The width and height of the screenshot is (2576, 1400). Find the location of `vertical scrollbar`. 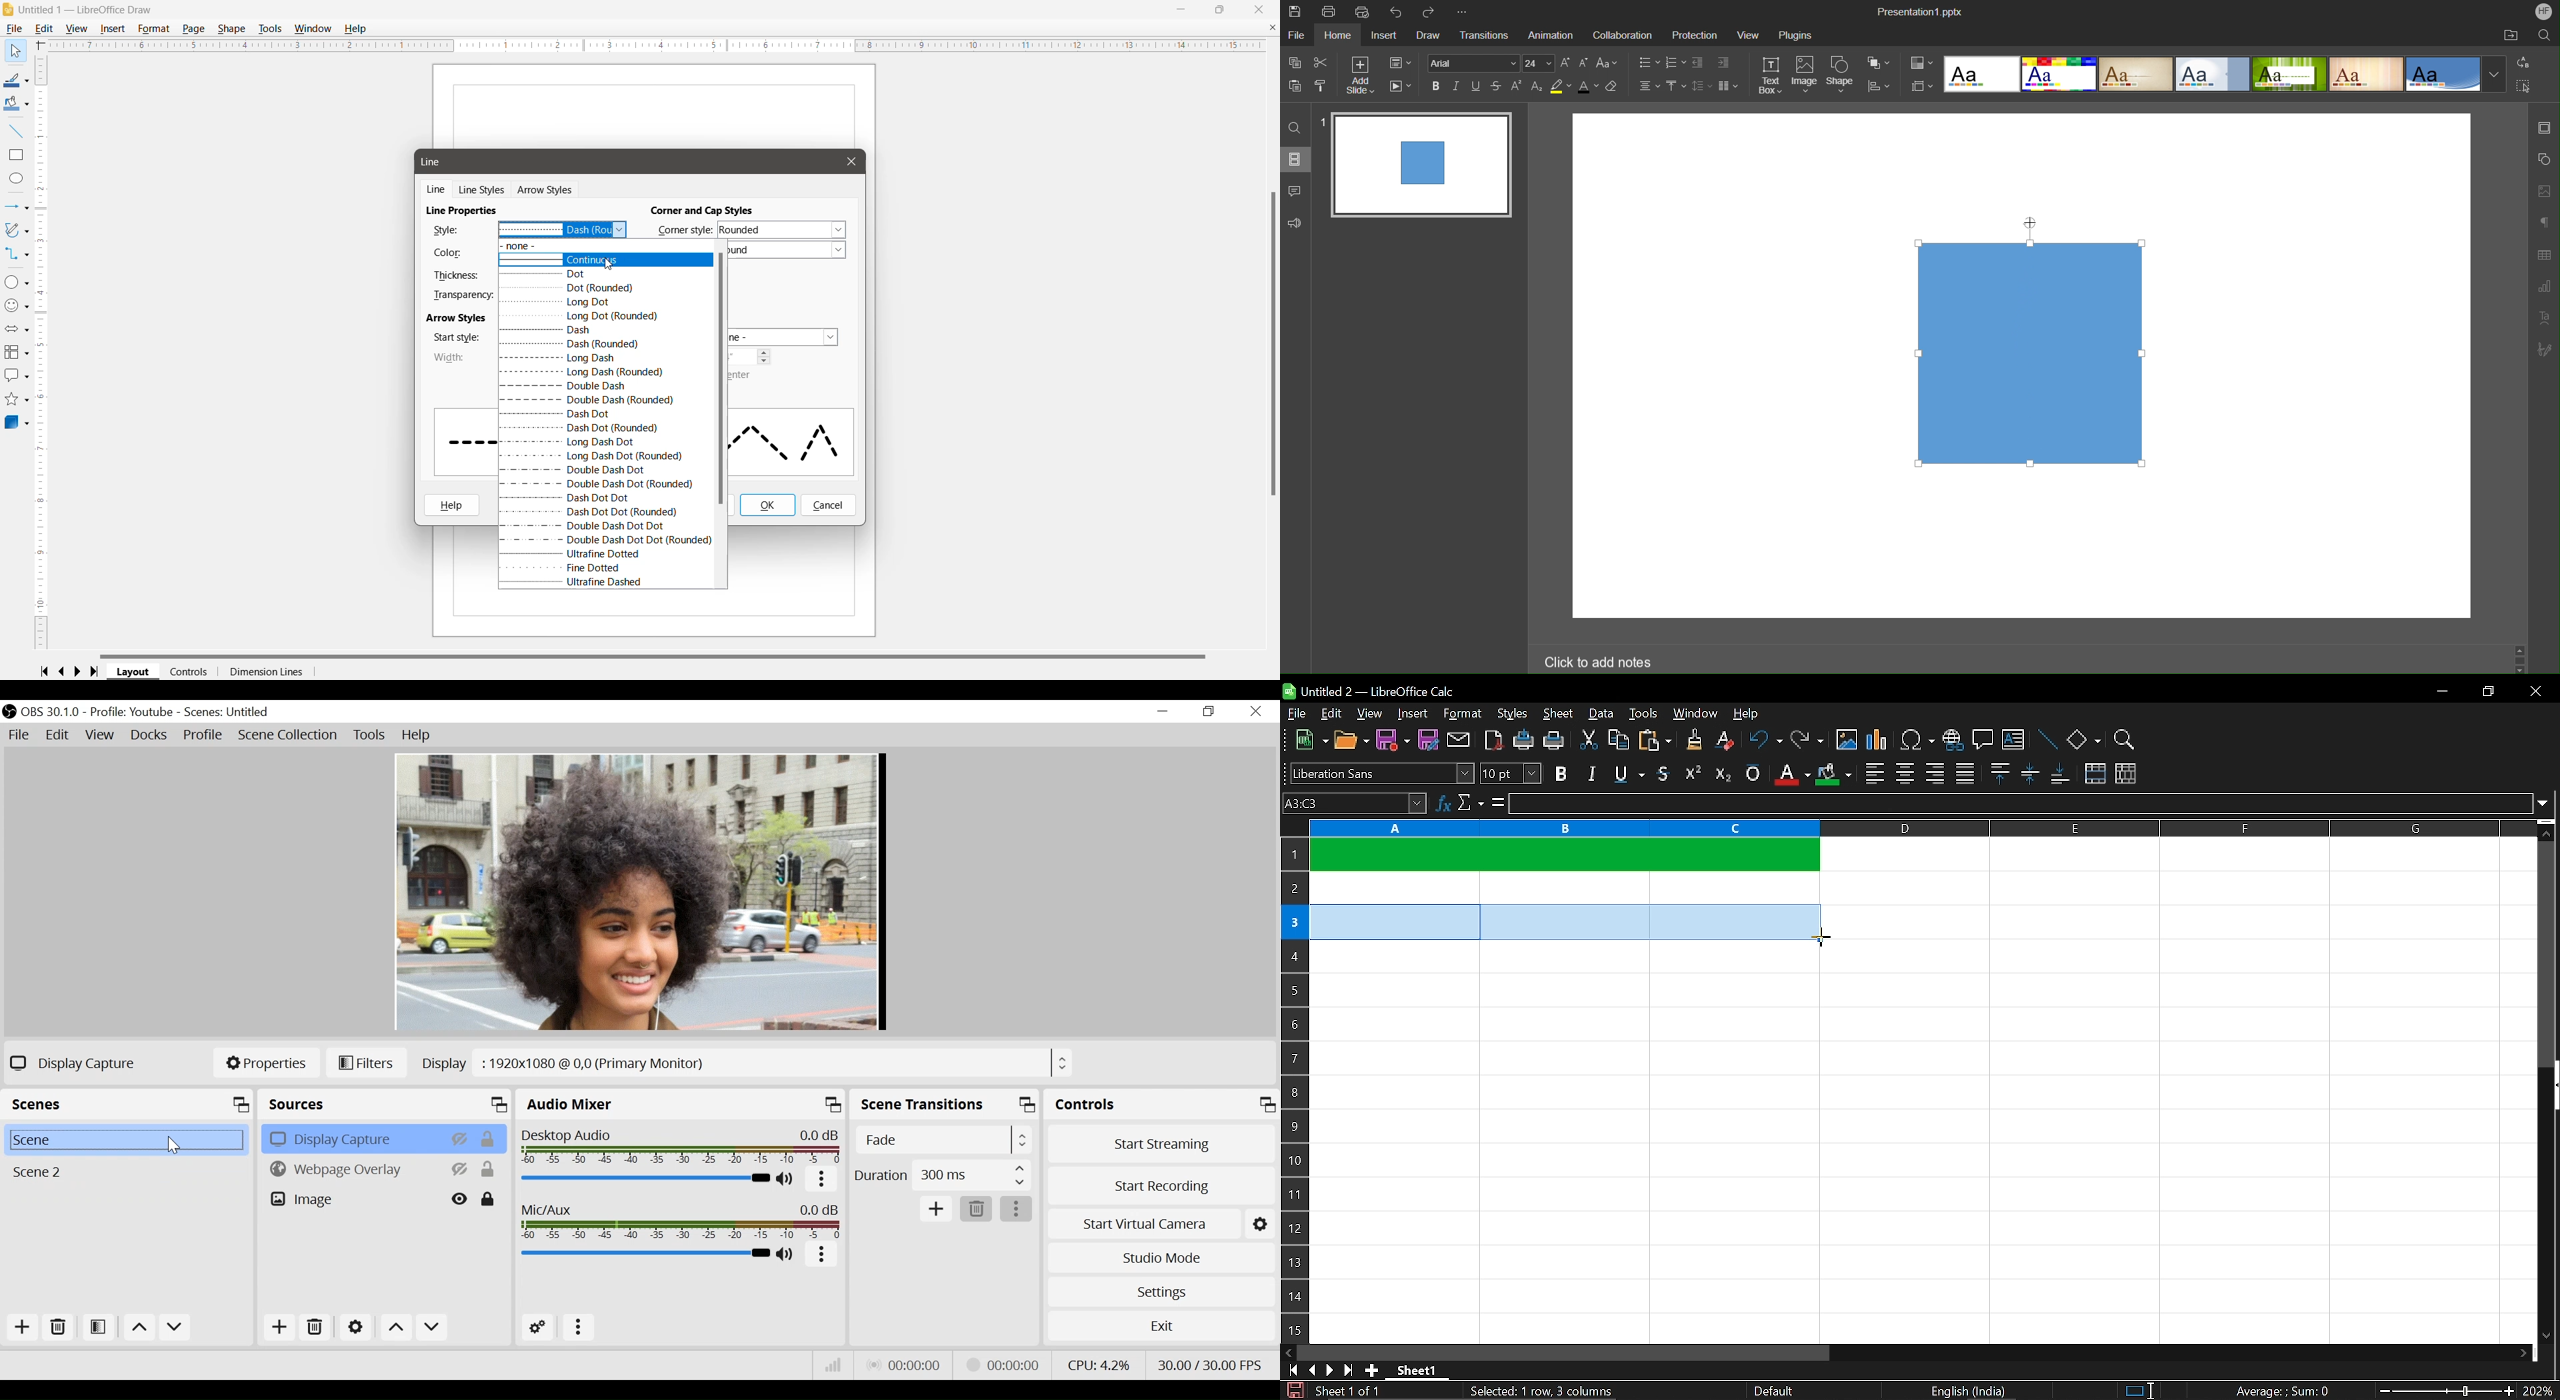

vertical scrollbar is located at coordinates (2548, 954).